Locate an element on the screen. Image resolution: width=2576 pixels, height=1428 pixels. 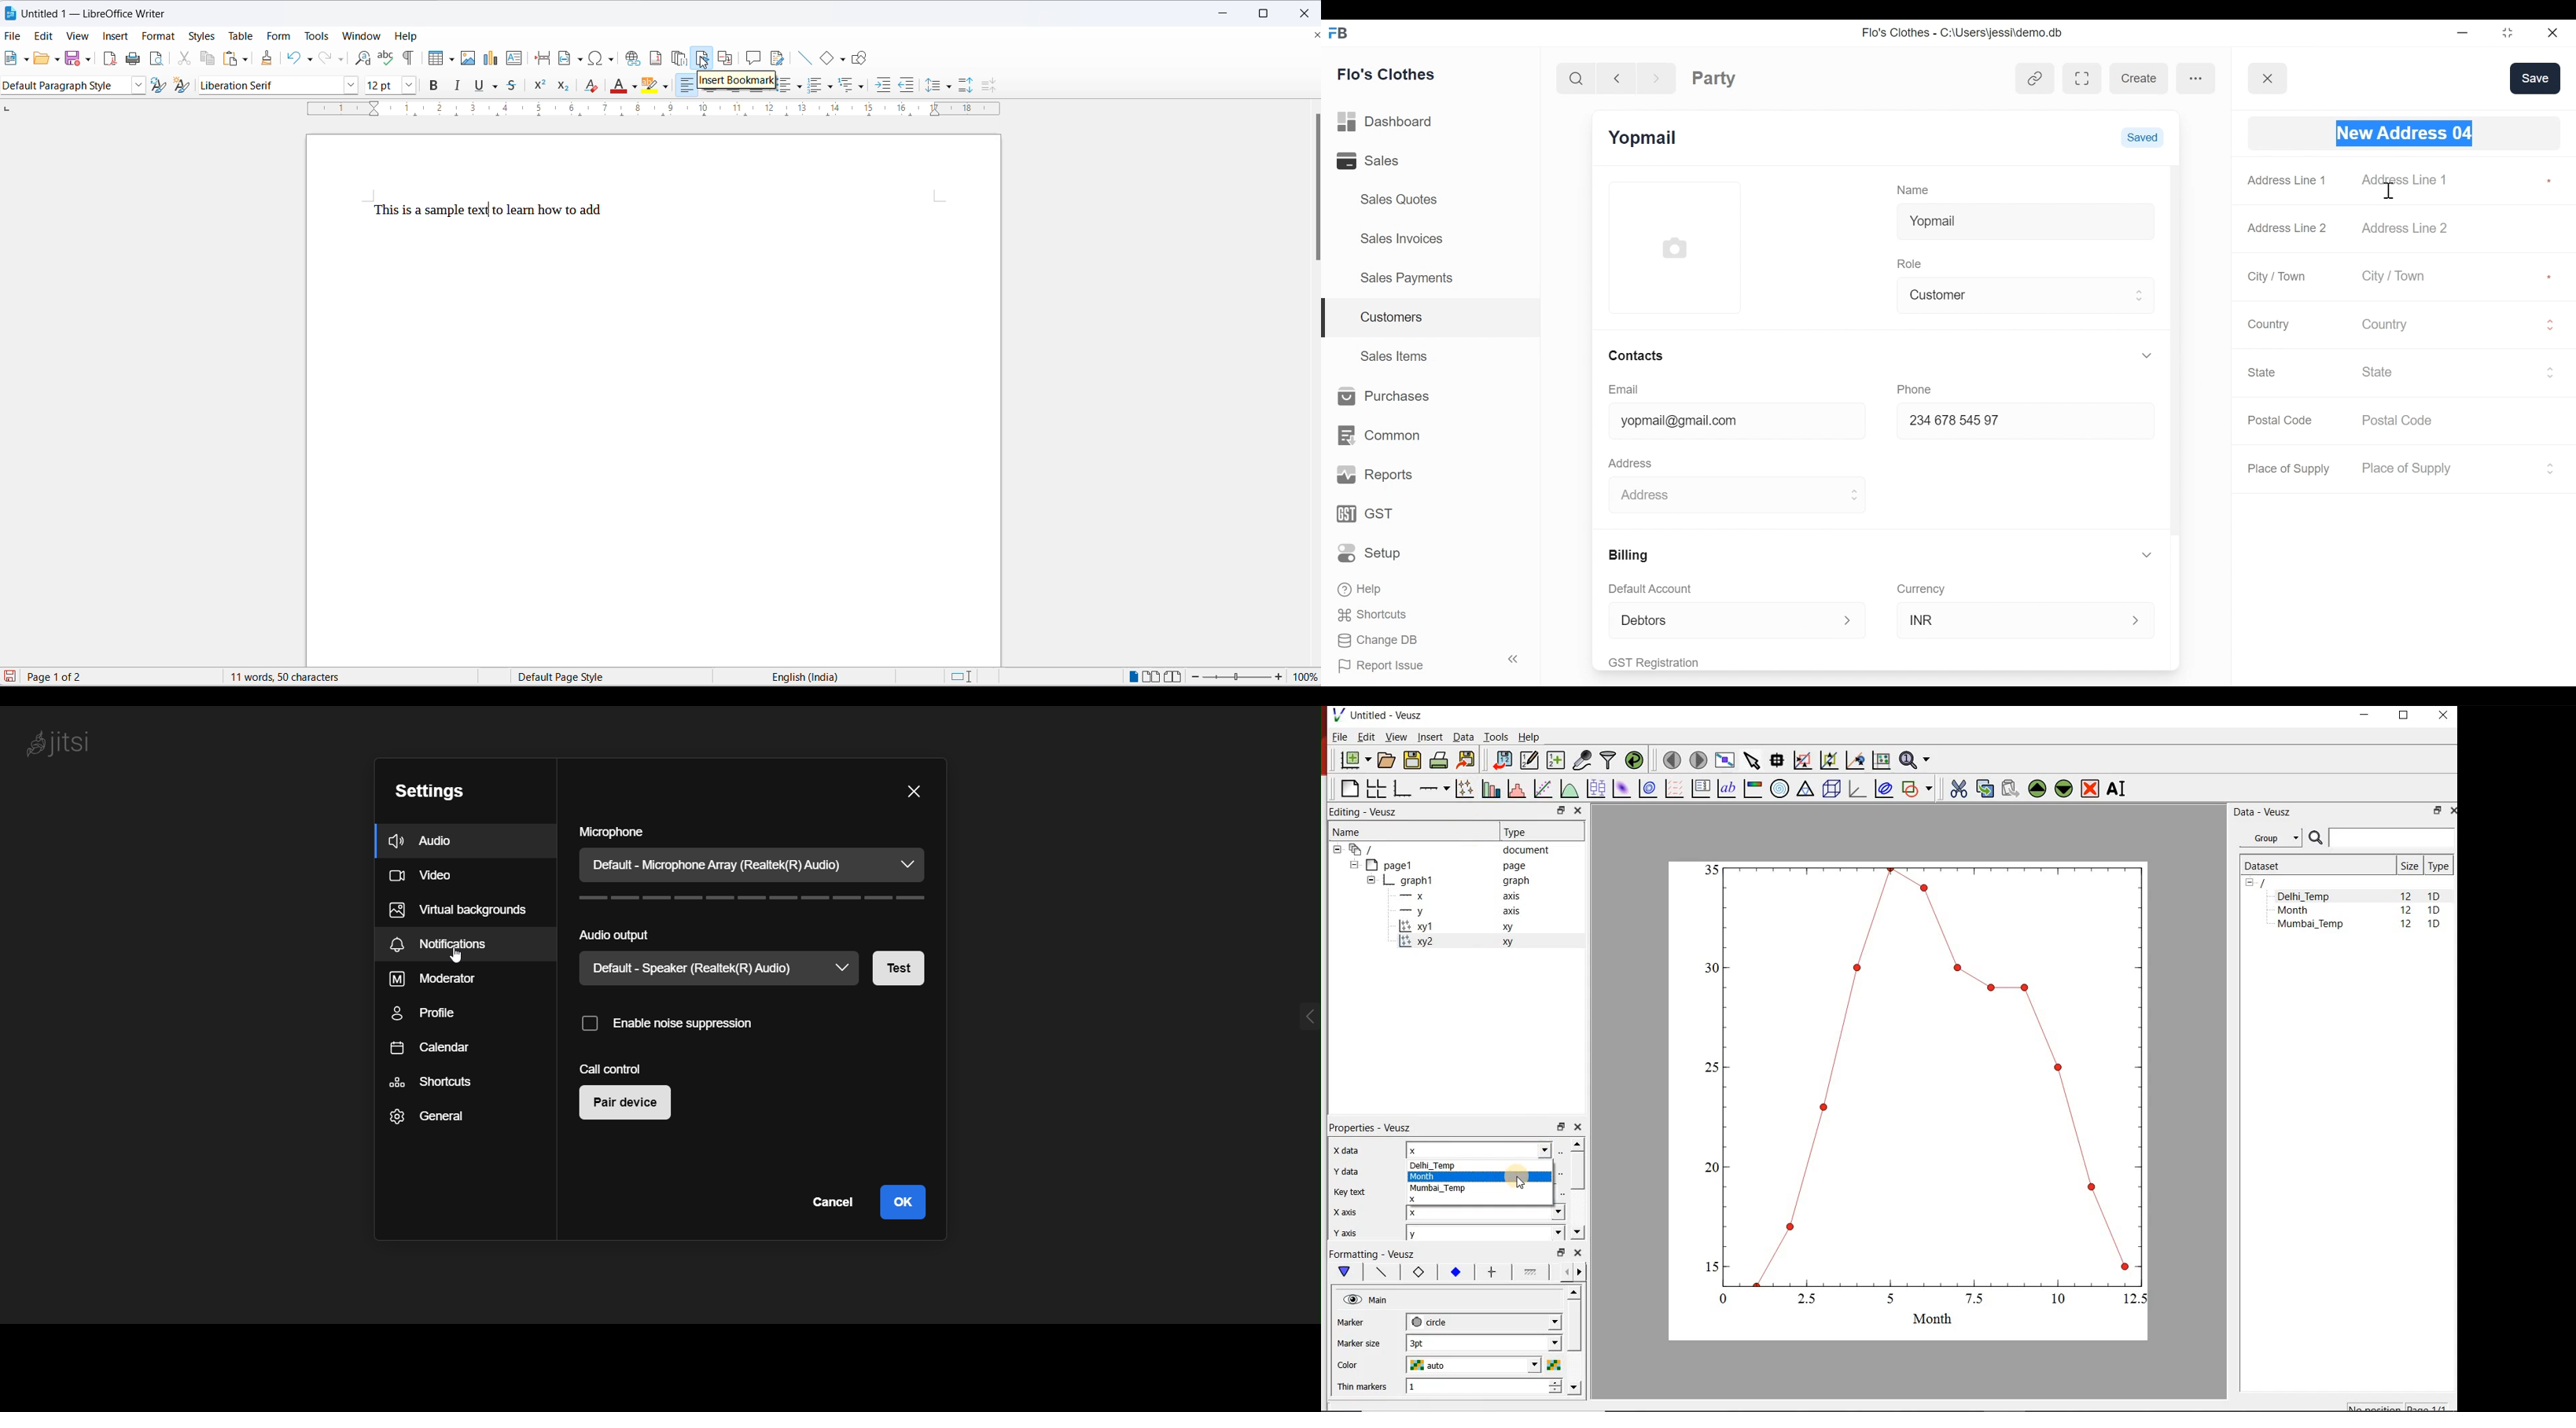
Yopmail is located at coordinates (2025, 219).